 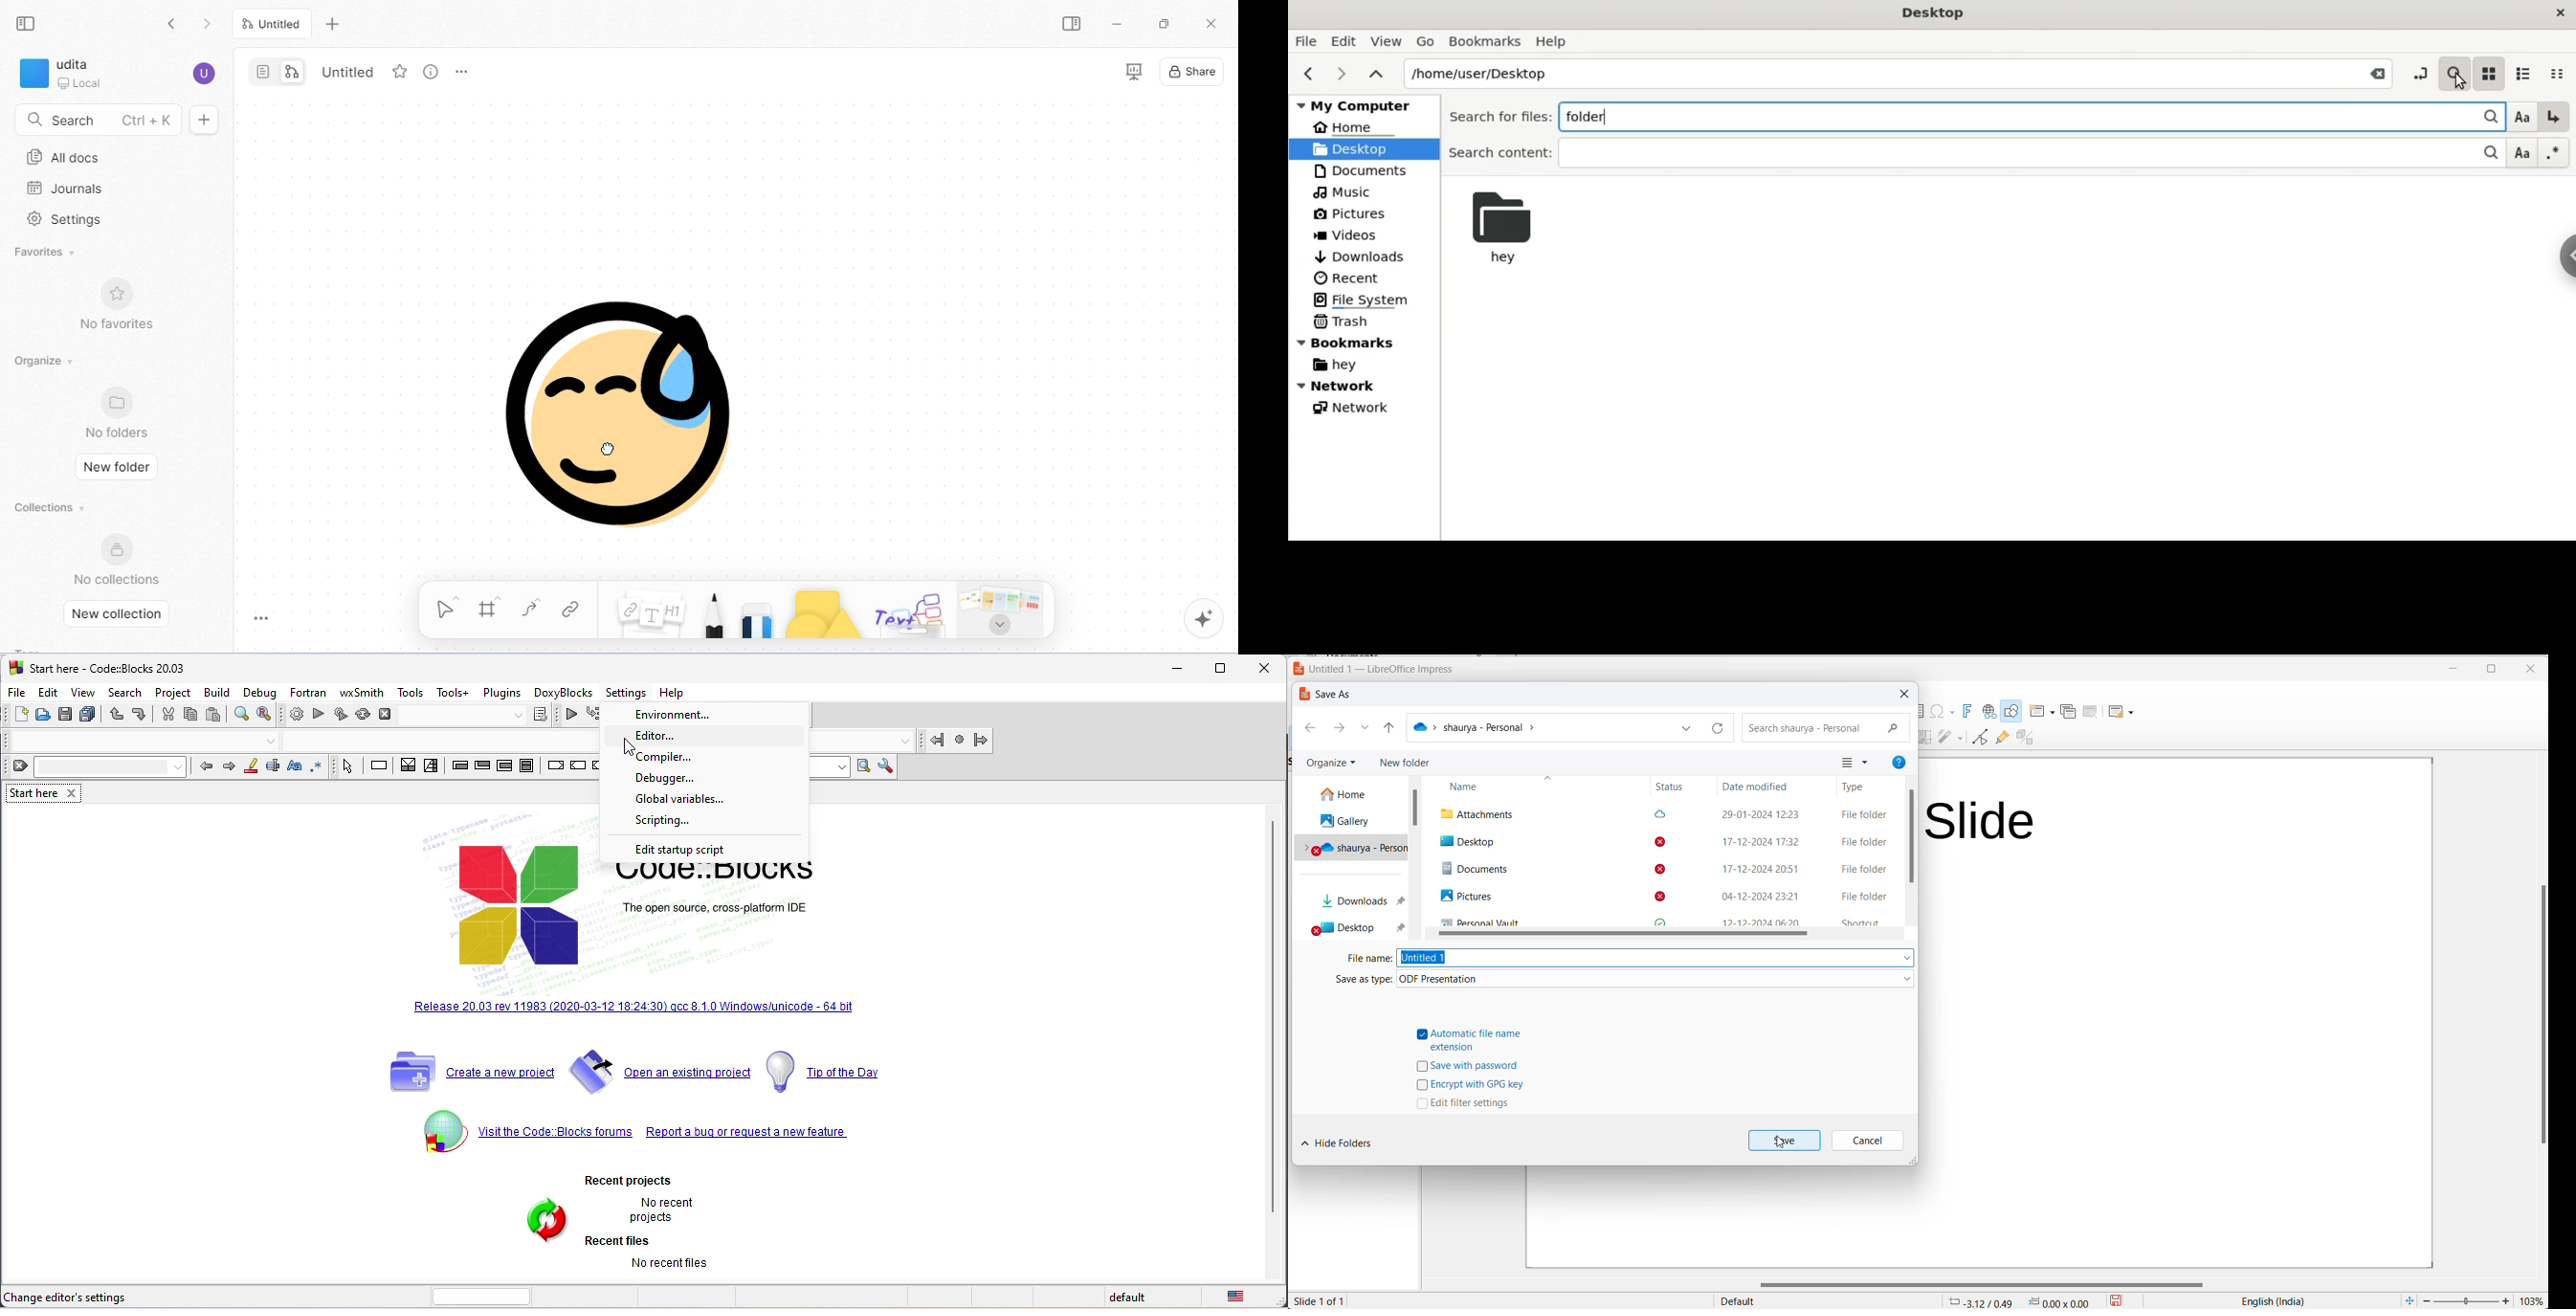 I want to click on SCROLL BAR NAVIGATION, so click(x=1913, y=835).